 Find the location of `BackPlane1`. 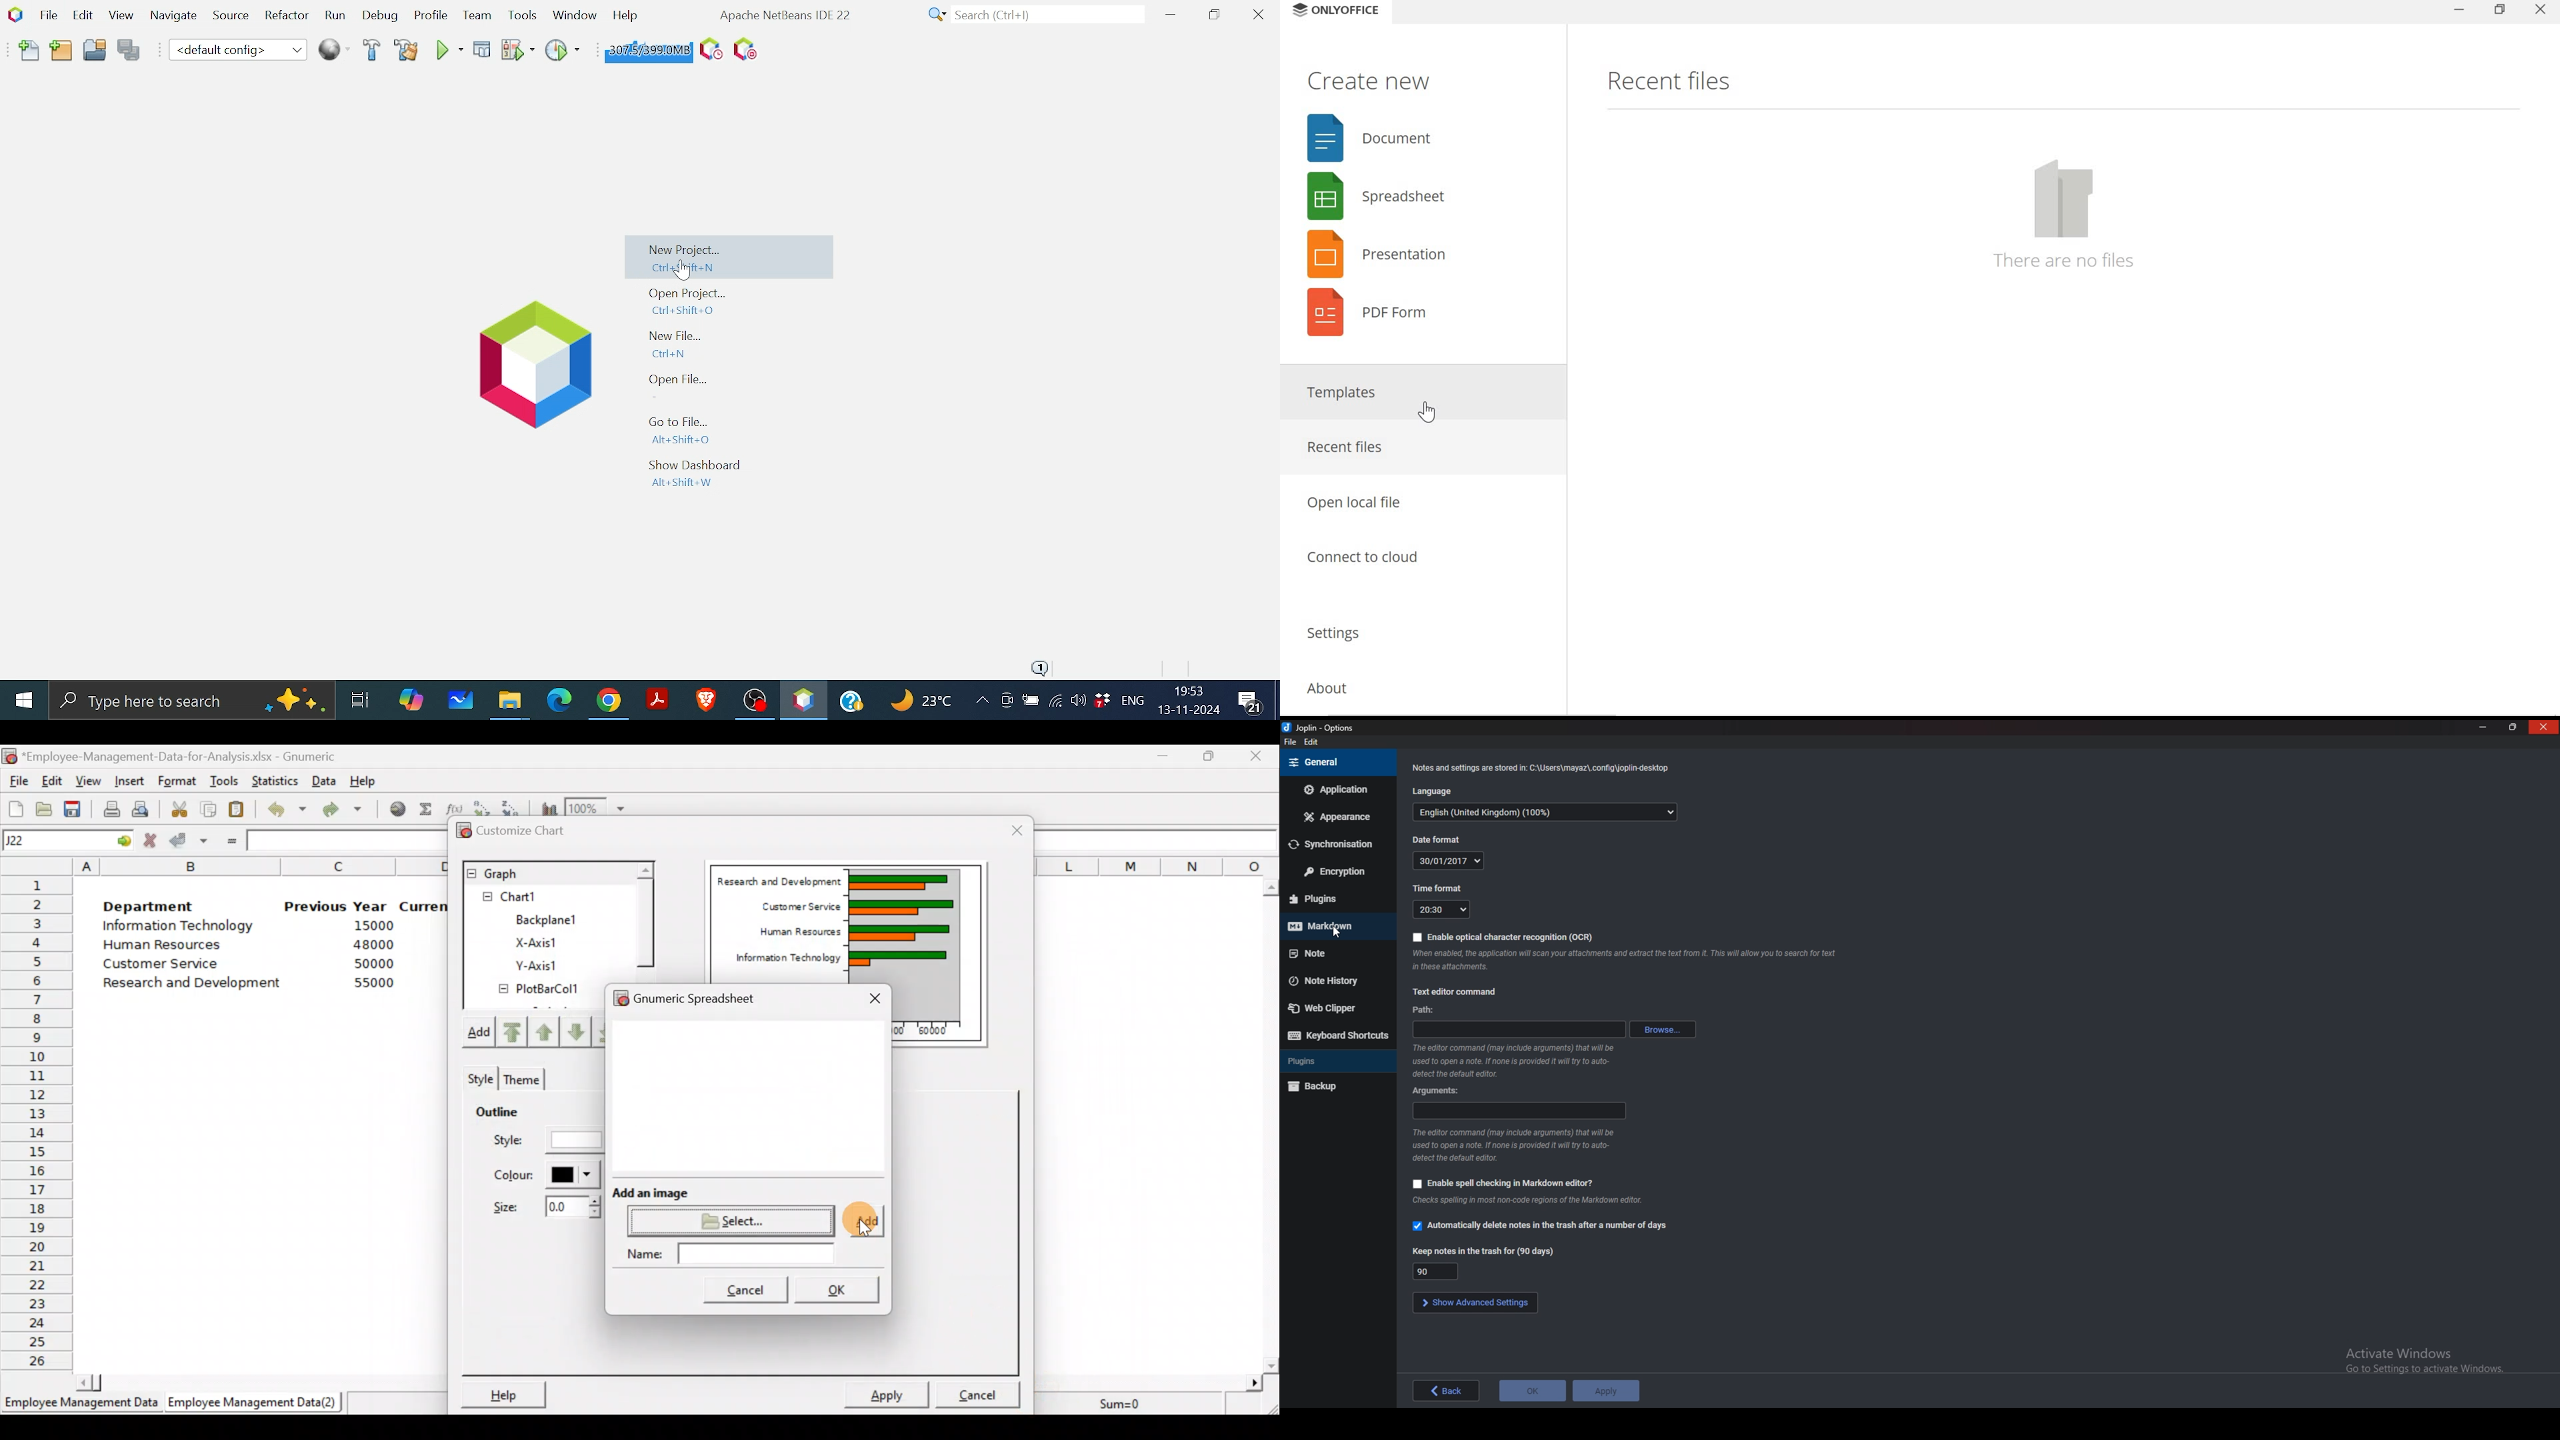

BackPlane1 is located at coordinates (555, 918).